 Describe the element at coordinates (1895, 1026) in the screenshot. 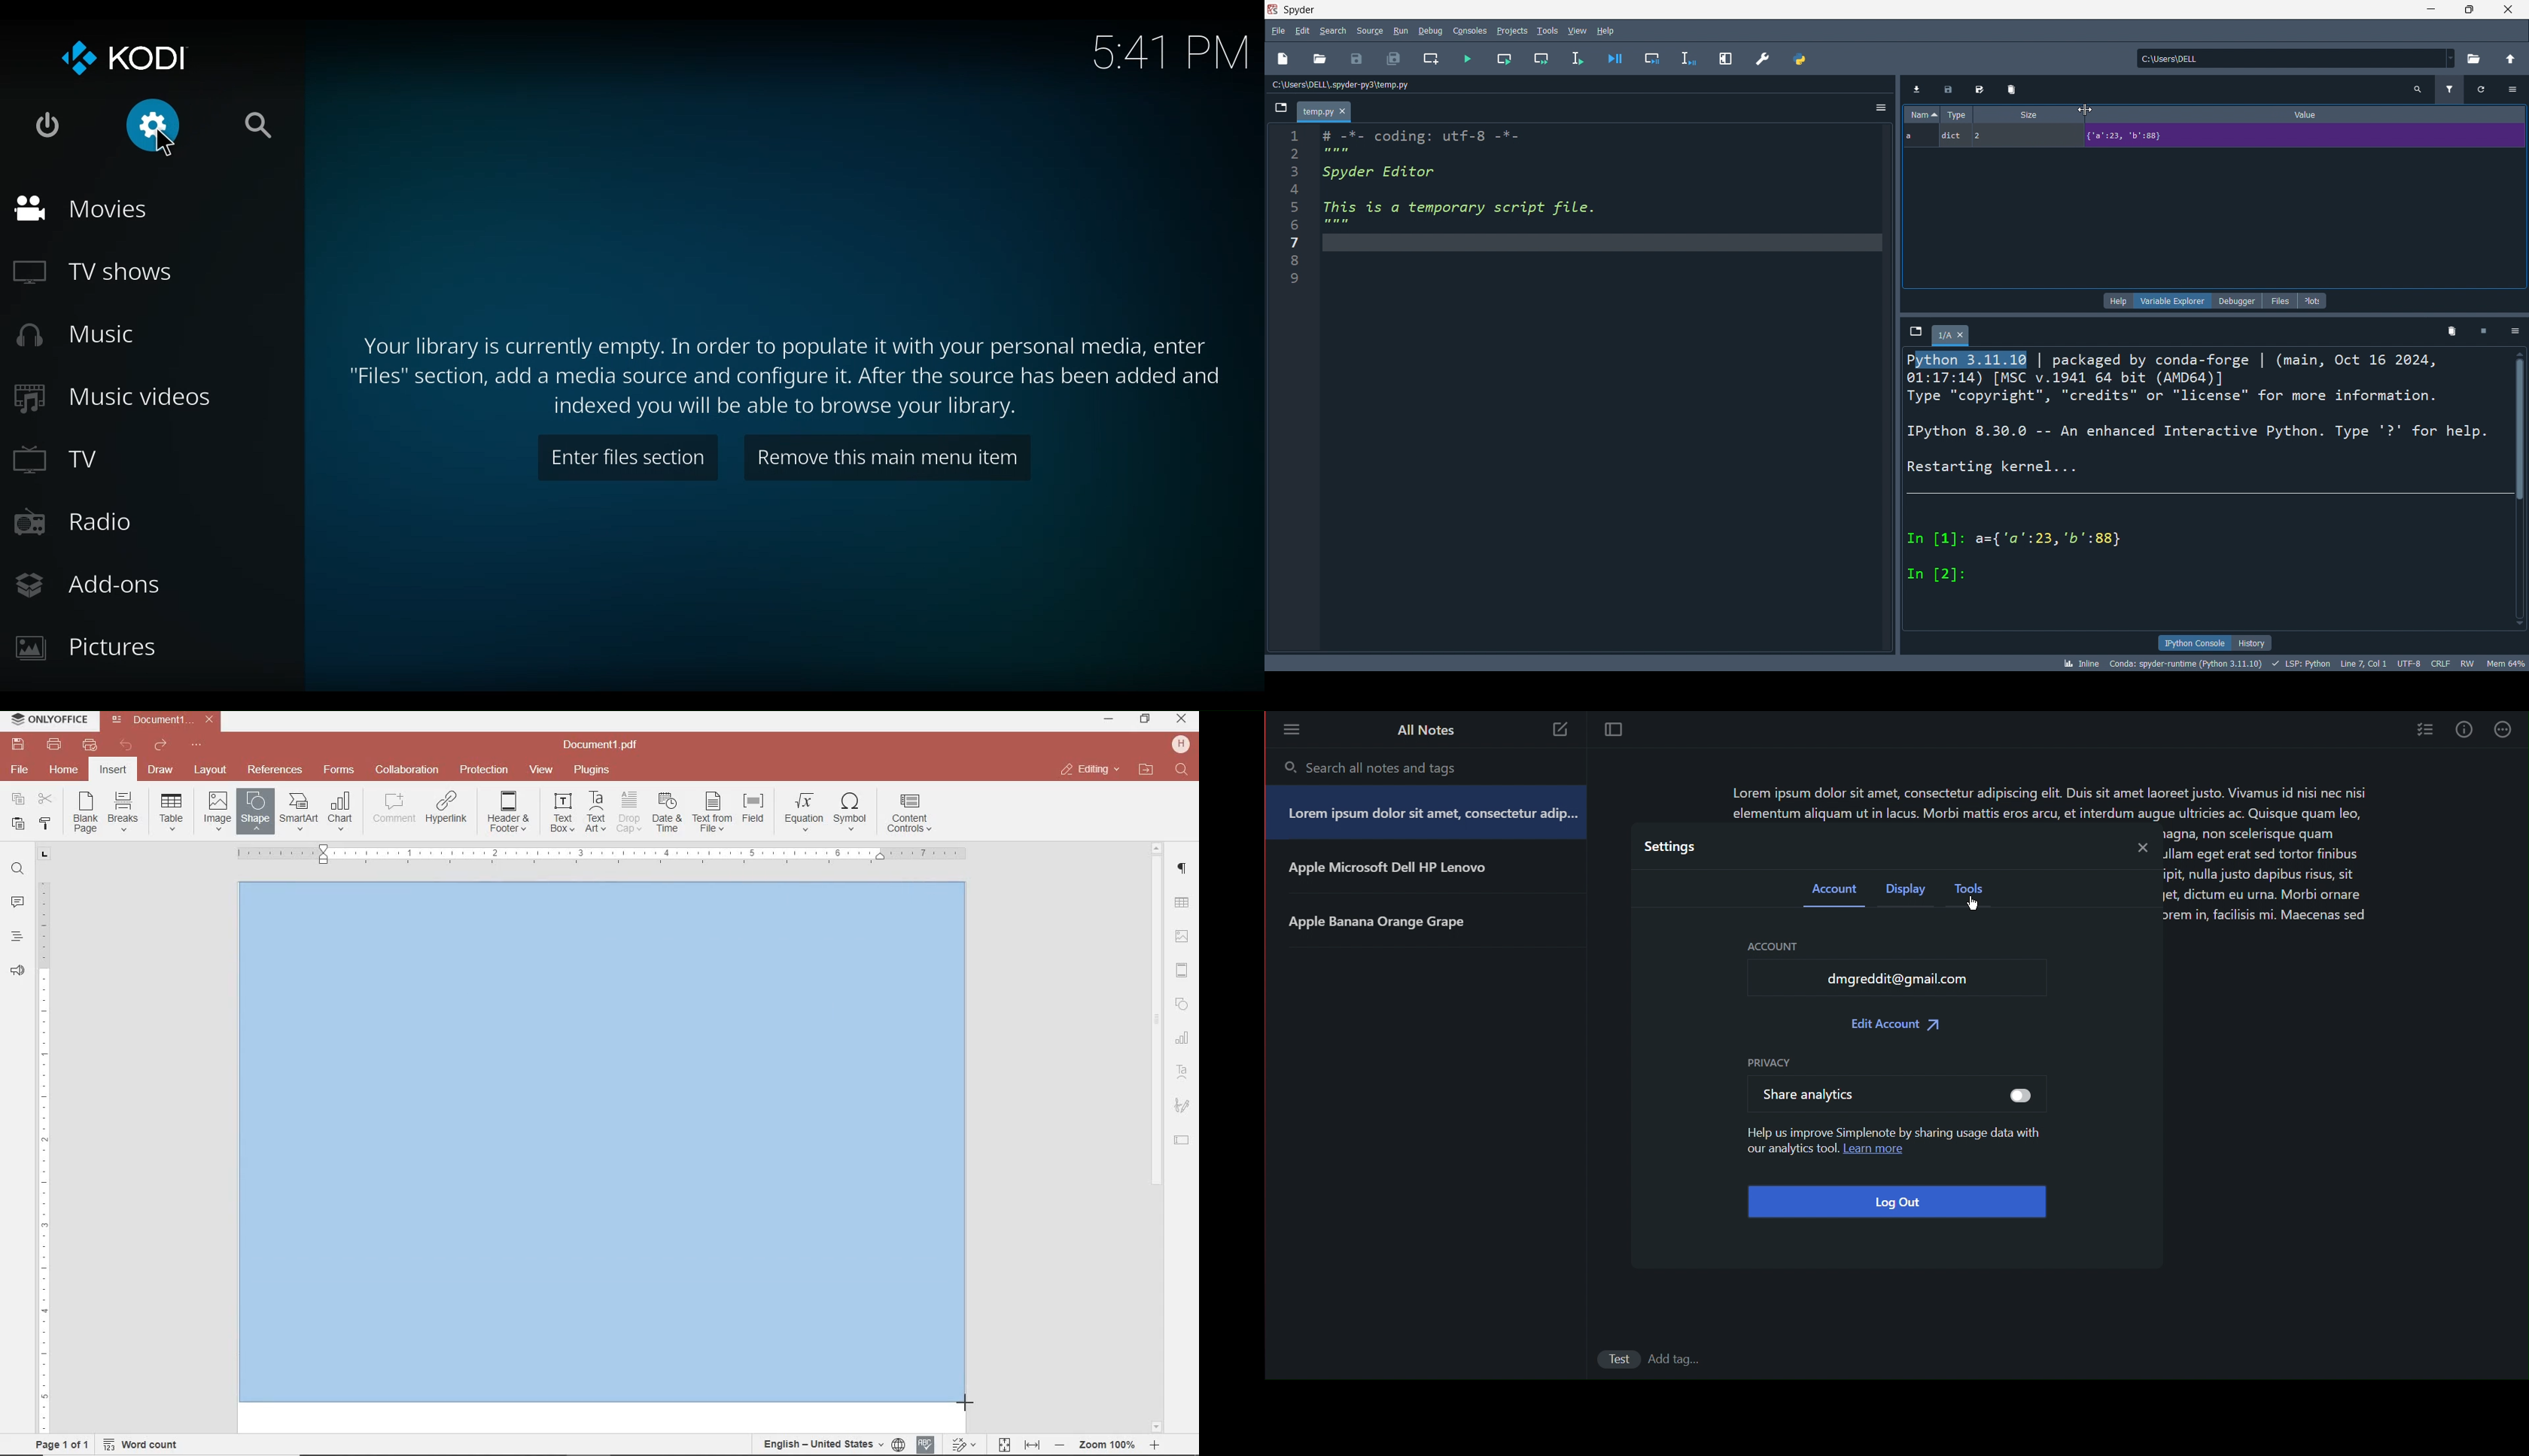

I see `Edit Account` at that location.